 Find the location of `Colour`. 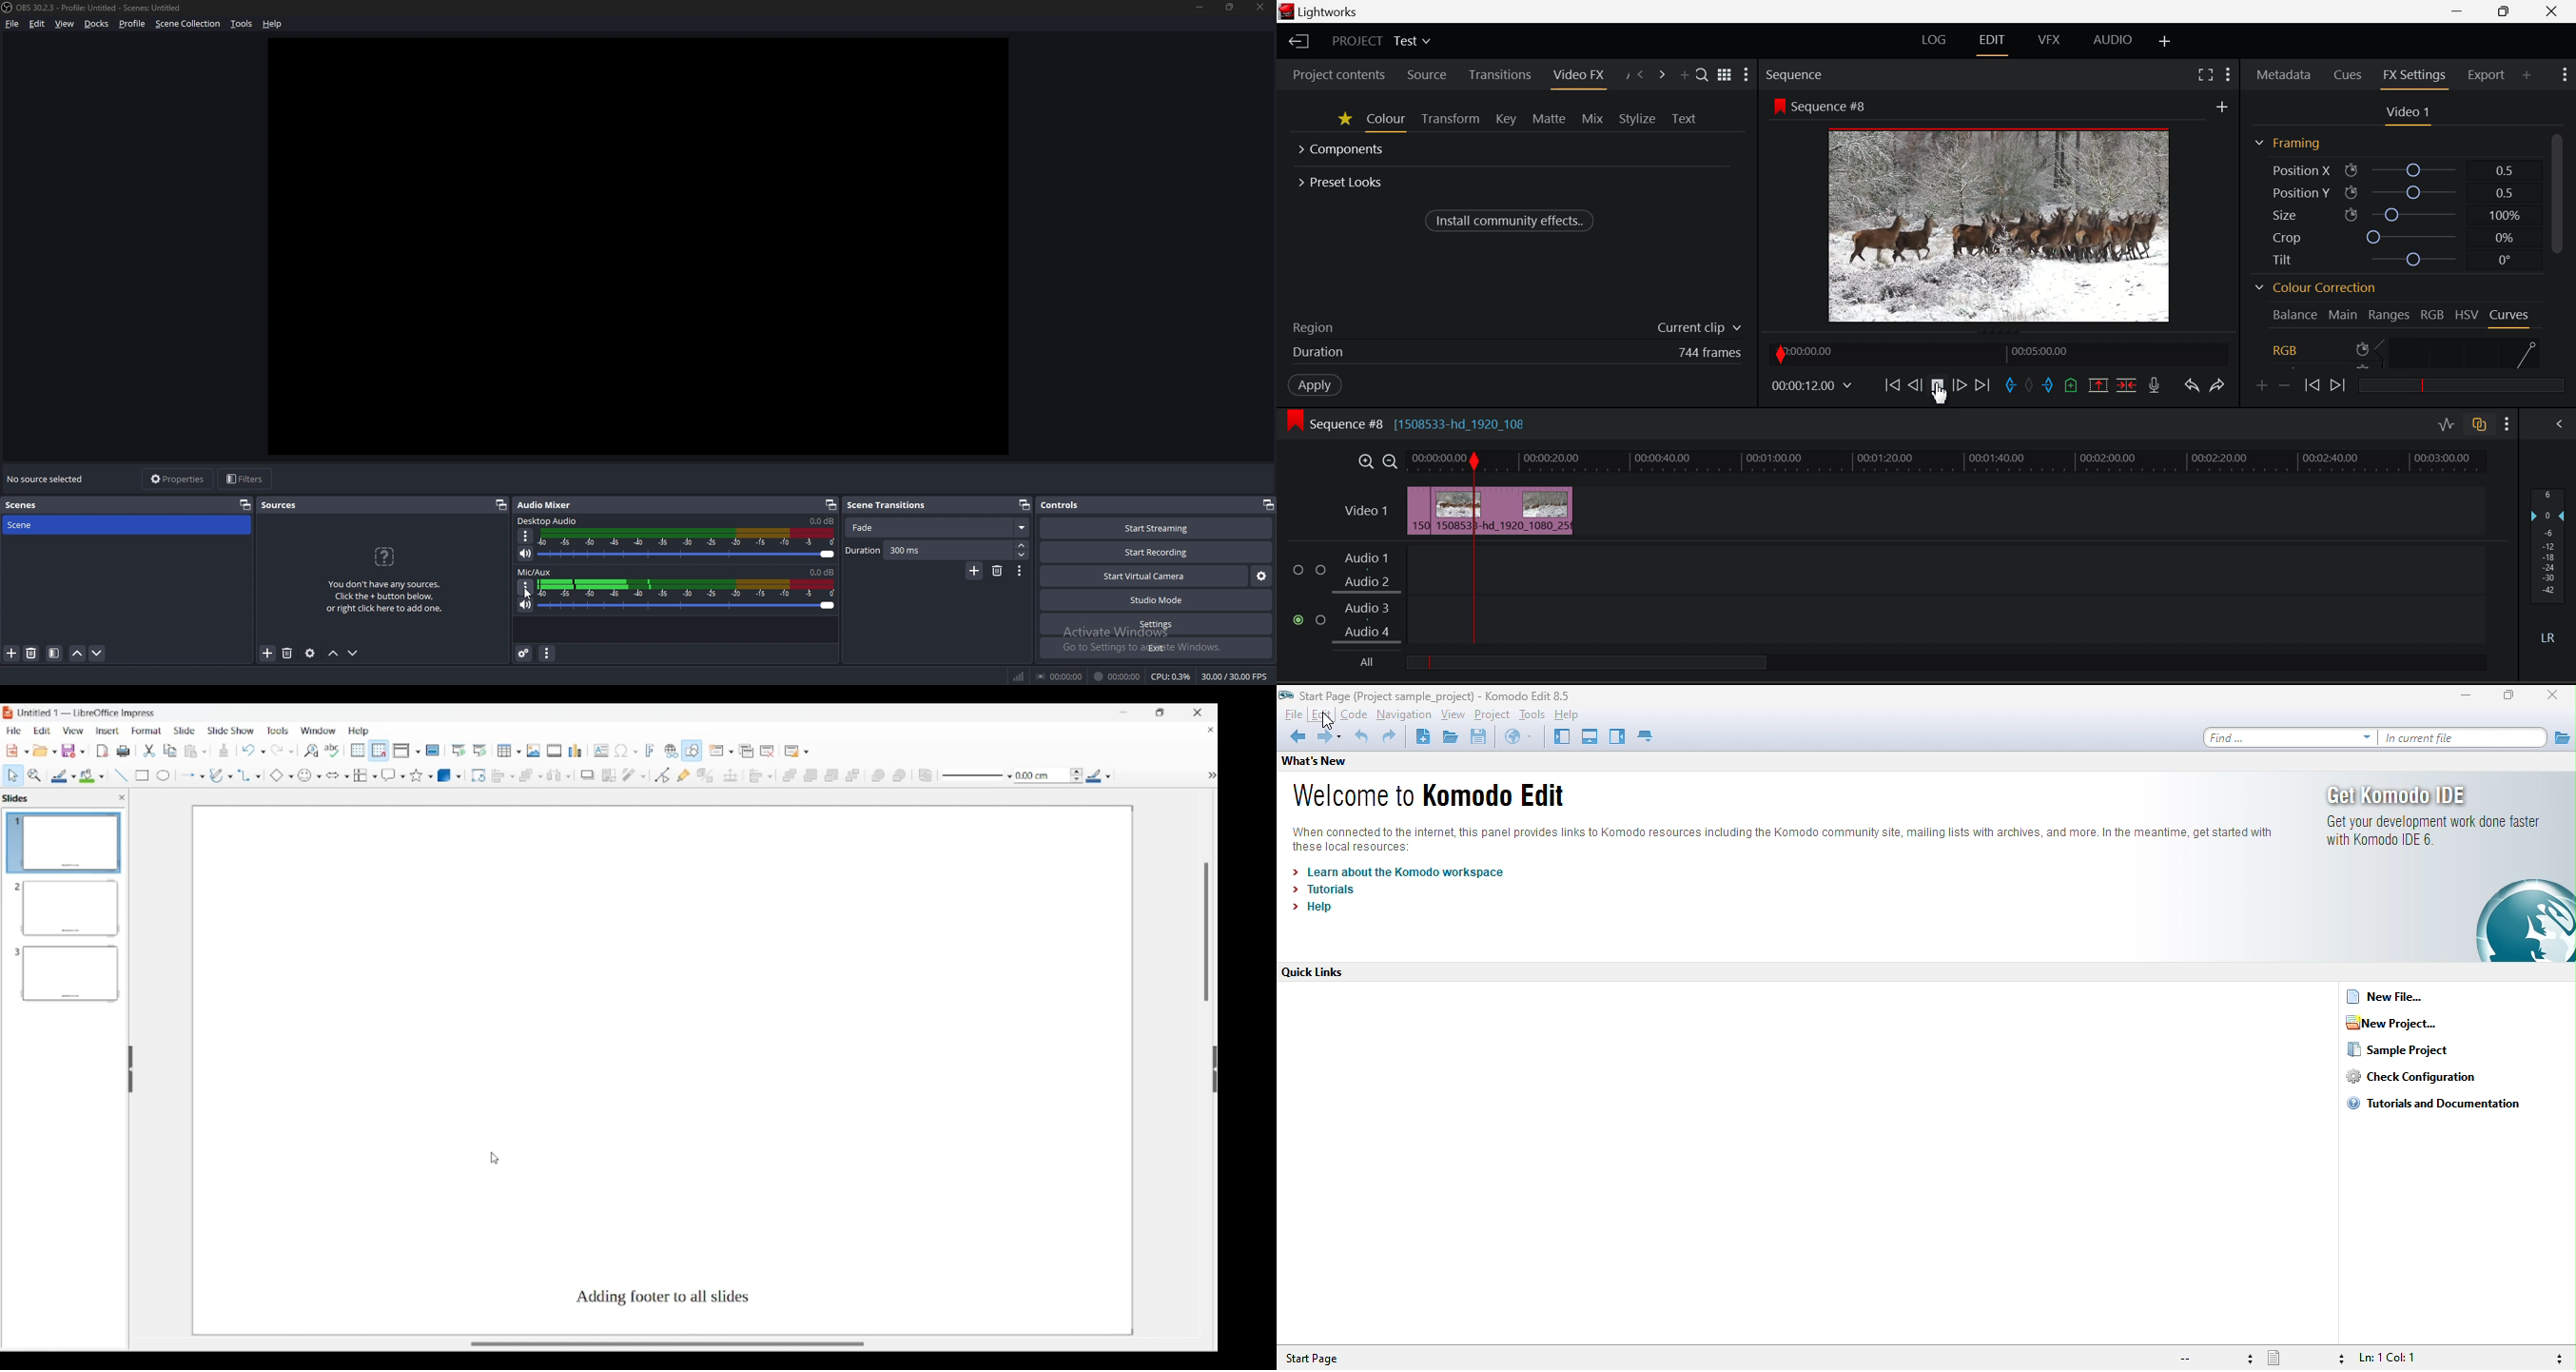

Colour is located at coordinates (1386, 121).